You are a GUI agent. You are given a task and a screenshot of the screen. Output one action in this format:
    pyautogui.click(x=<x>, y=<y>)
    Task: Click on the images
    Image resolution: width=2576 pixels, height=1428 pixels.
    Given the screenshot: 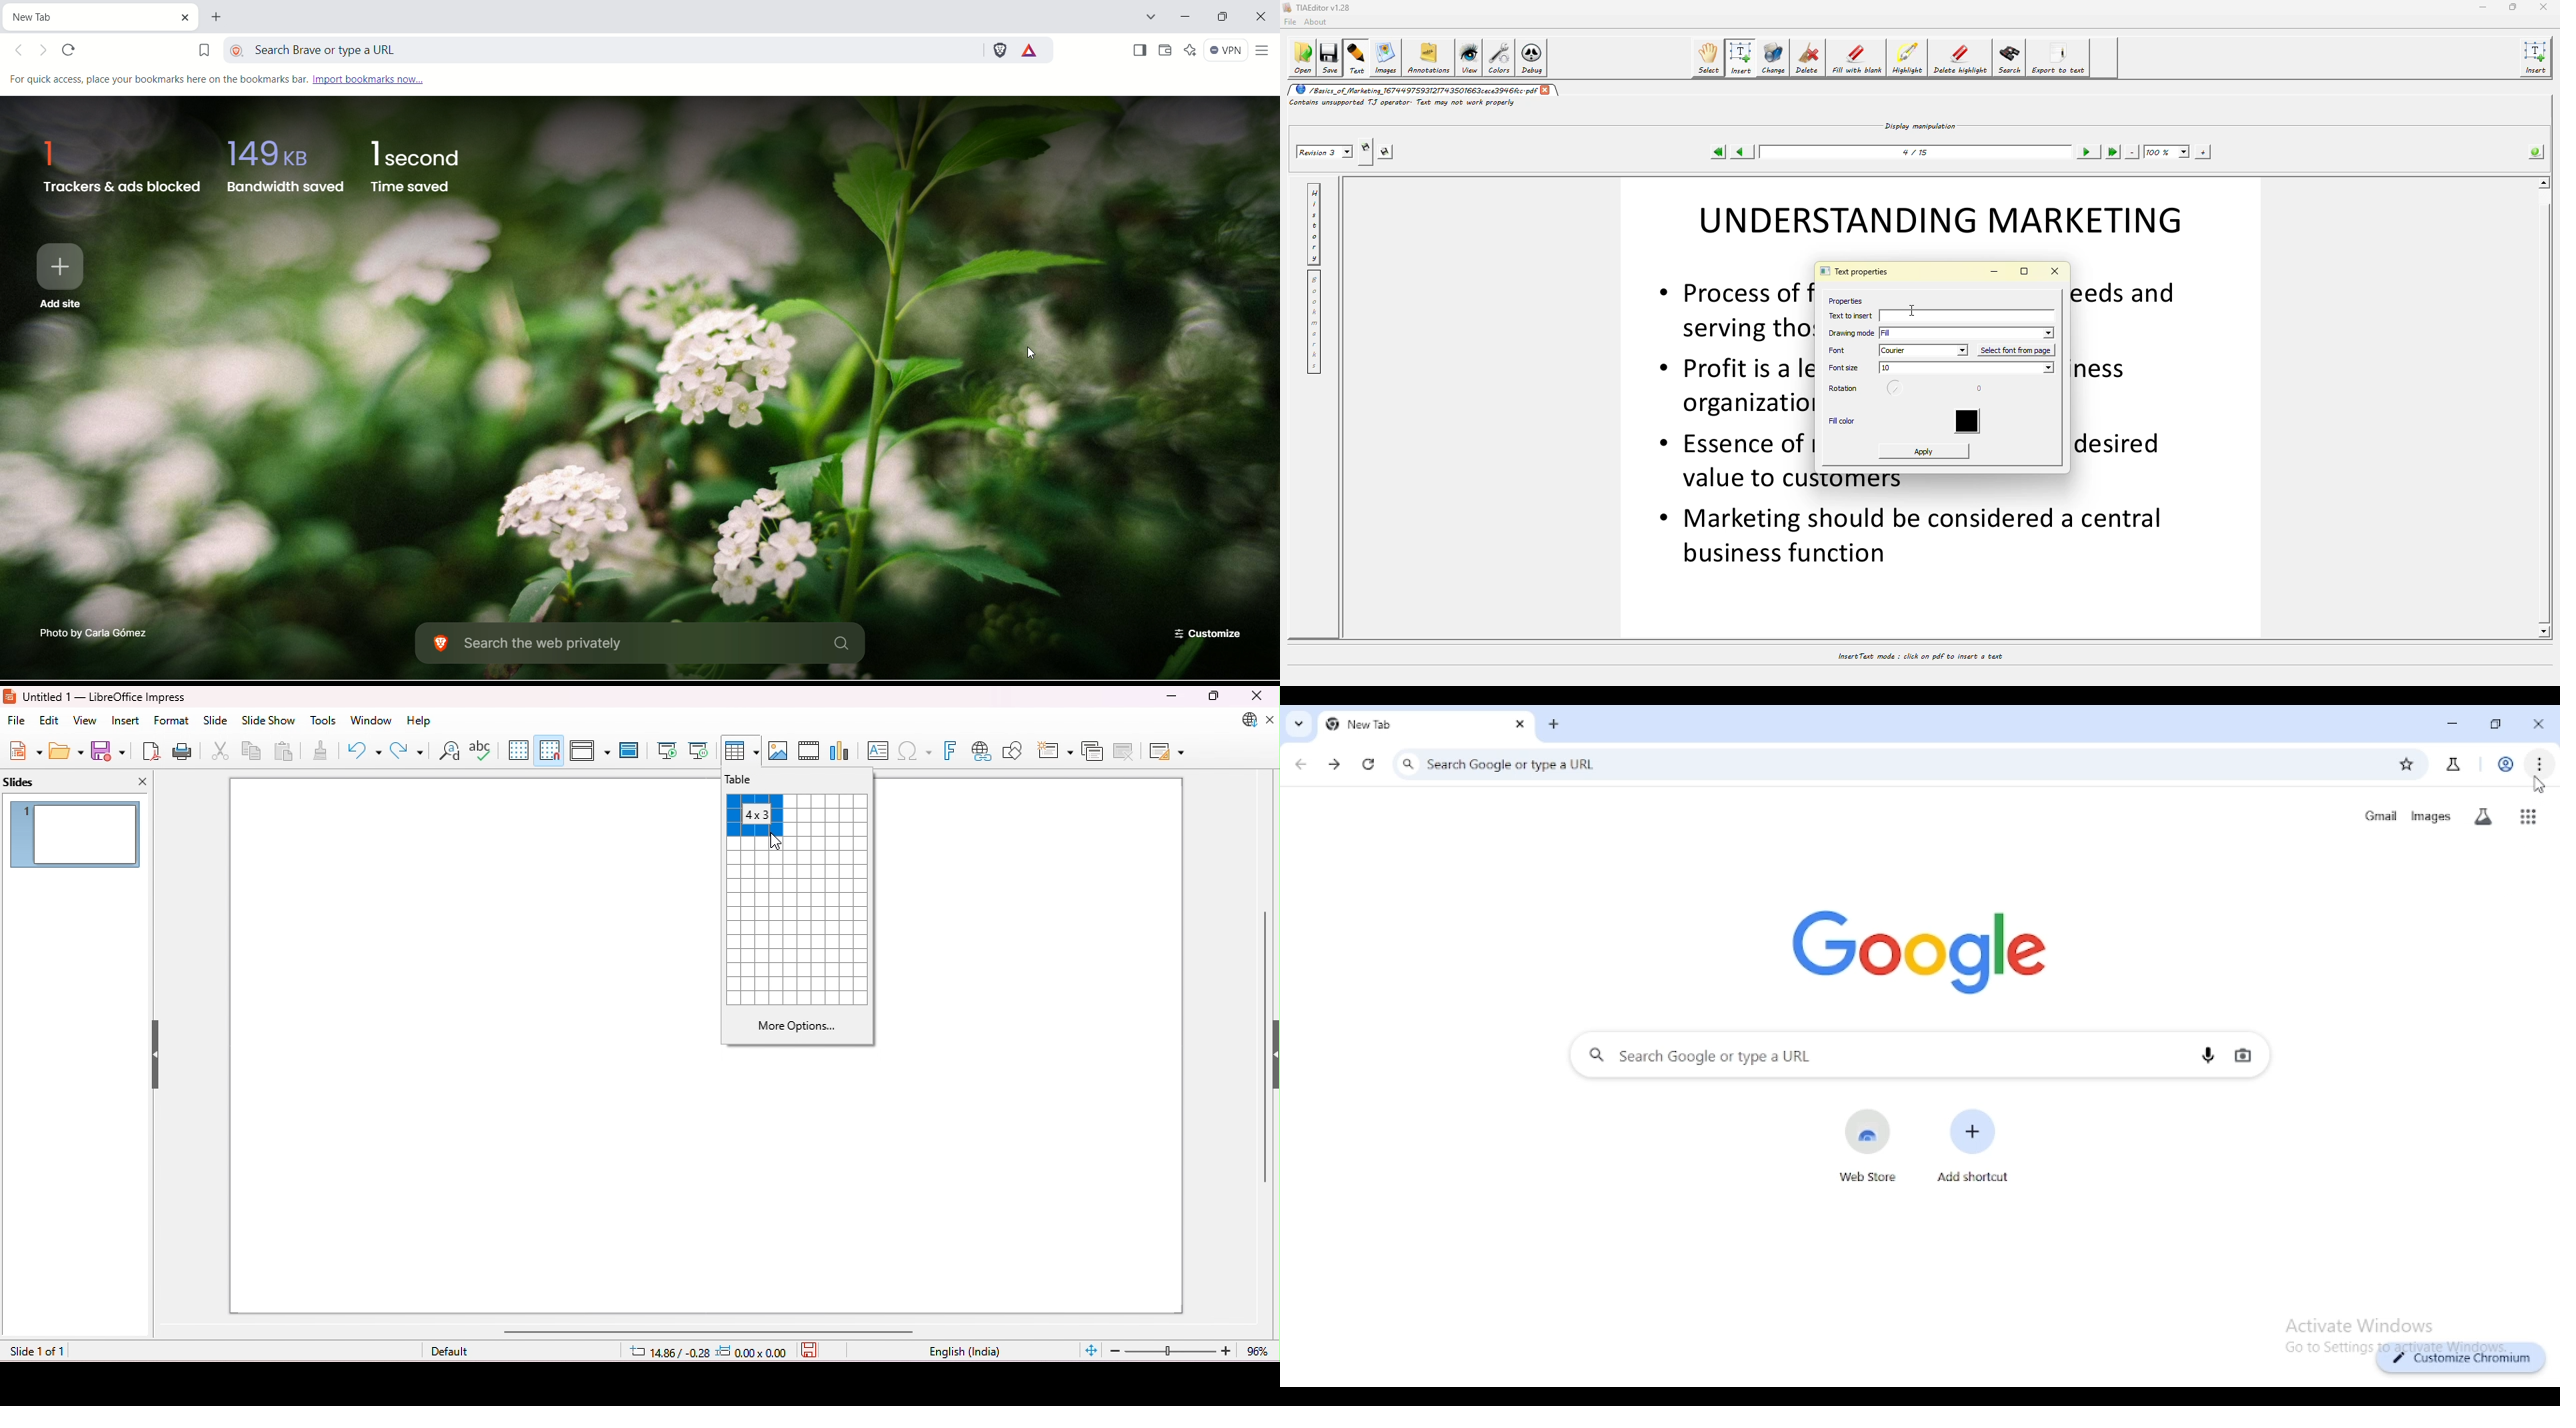 What is the action you would take?
    pyautogui.click(x=2430, y=817)
    